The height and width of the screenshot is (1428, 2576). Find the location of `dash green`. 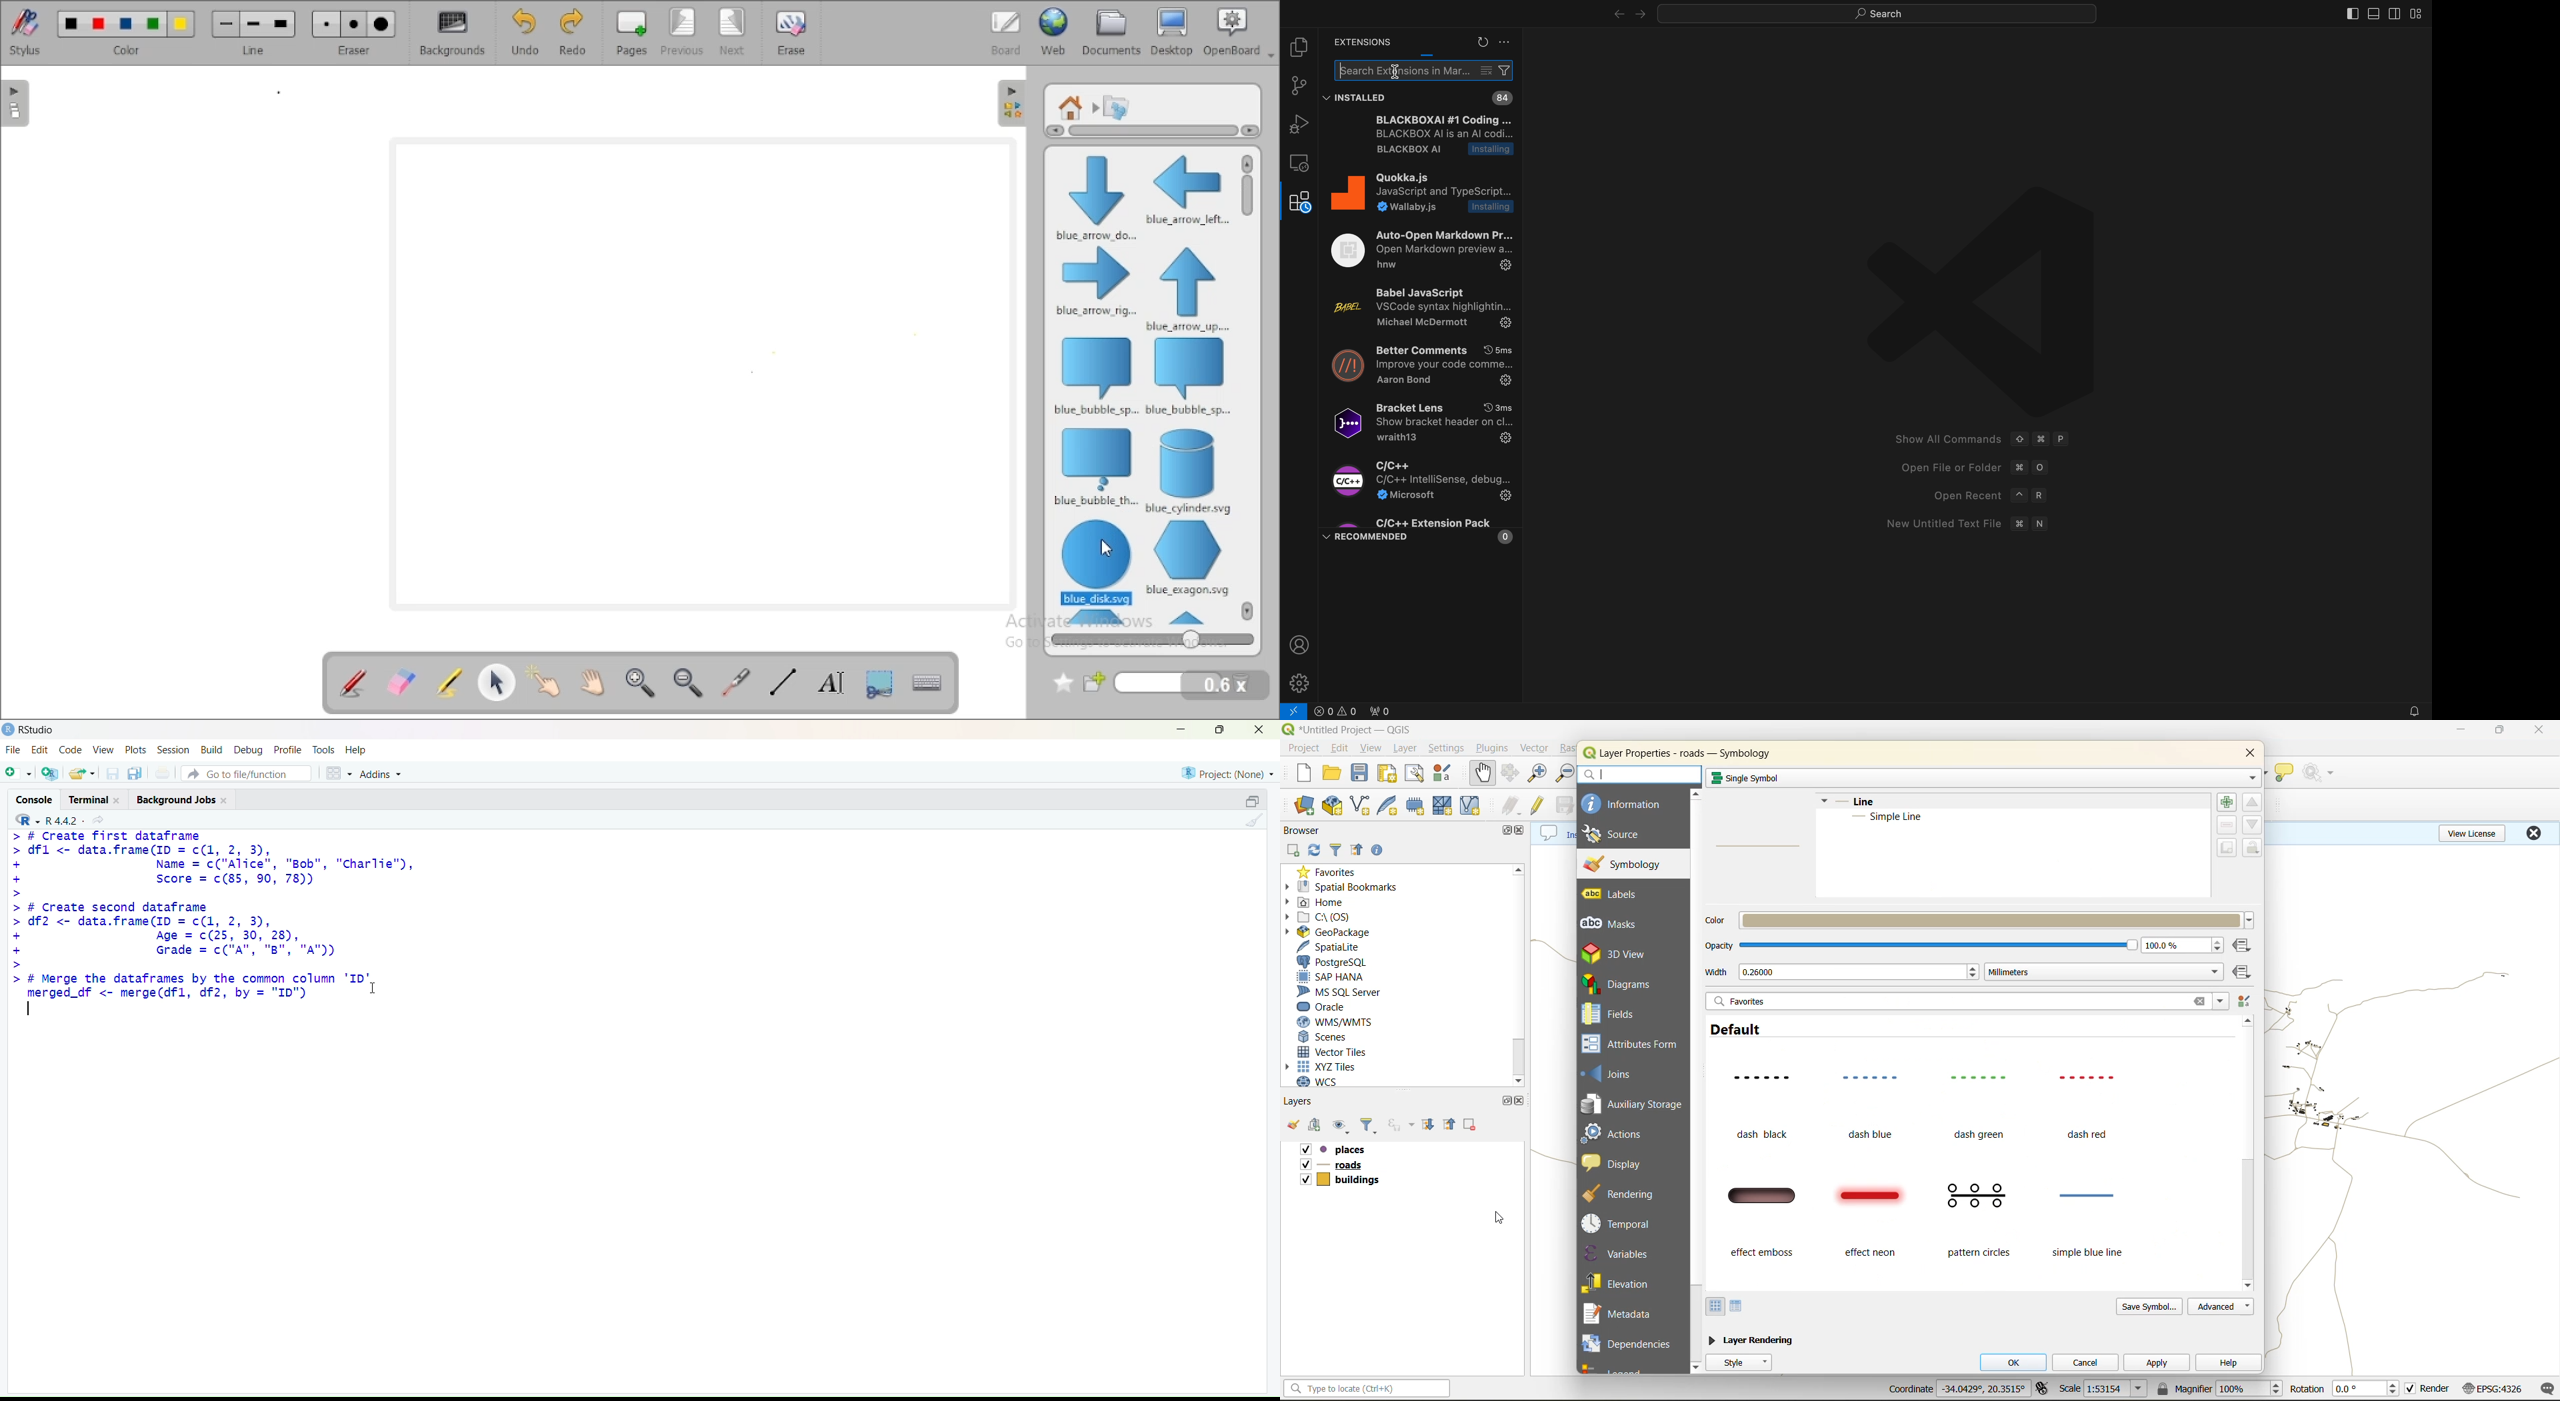

dash green is located at coordinates (1978, 1109).